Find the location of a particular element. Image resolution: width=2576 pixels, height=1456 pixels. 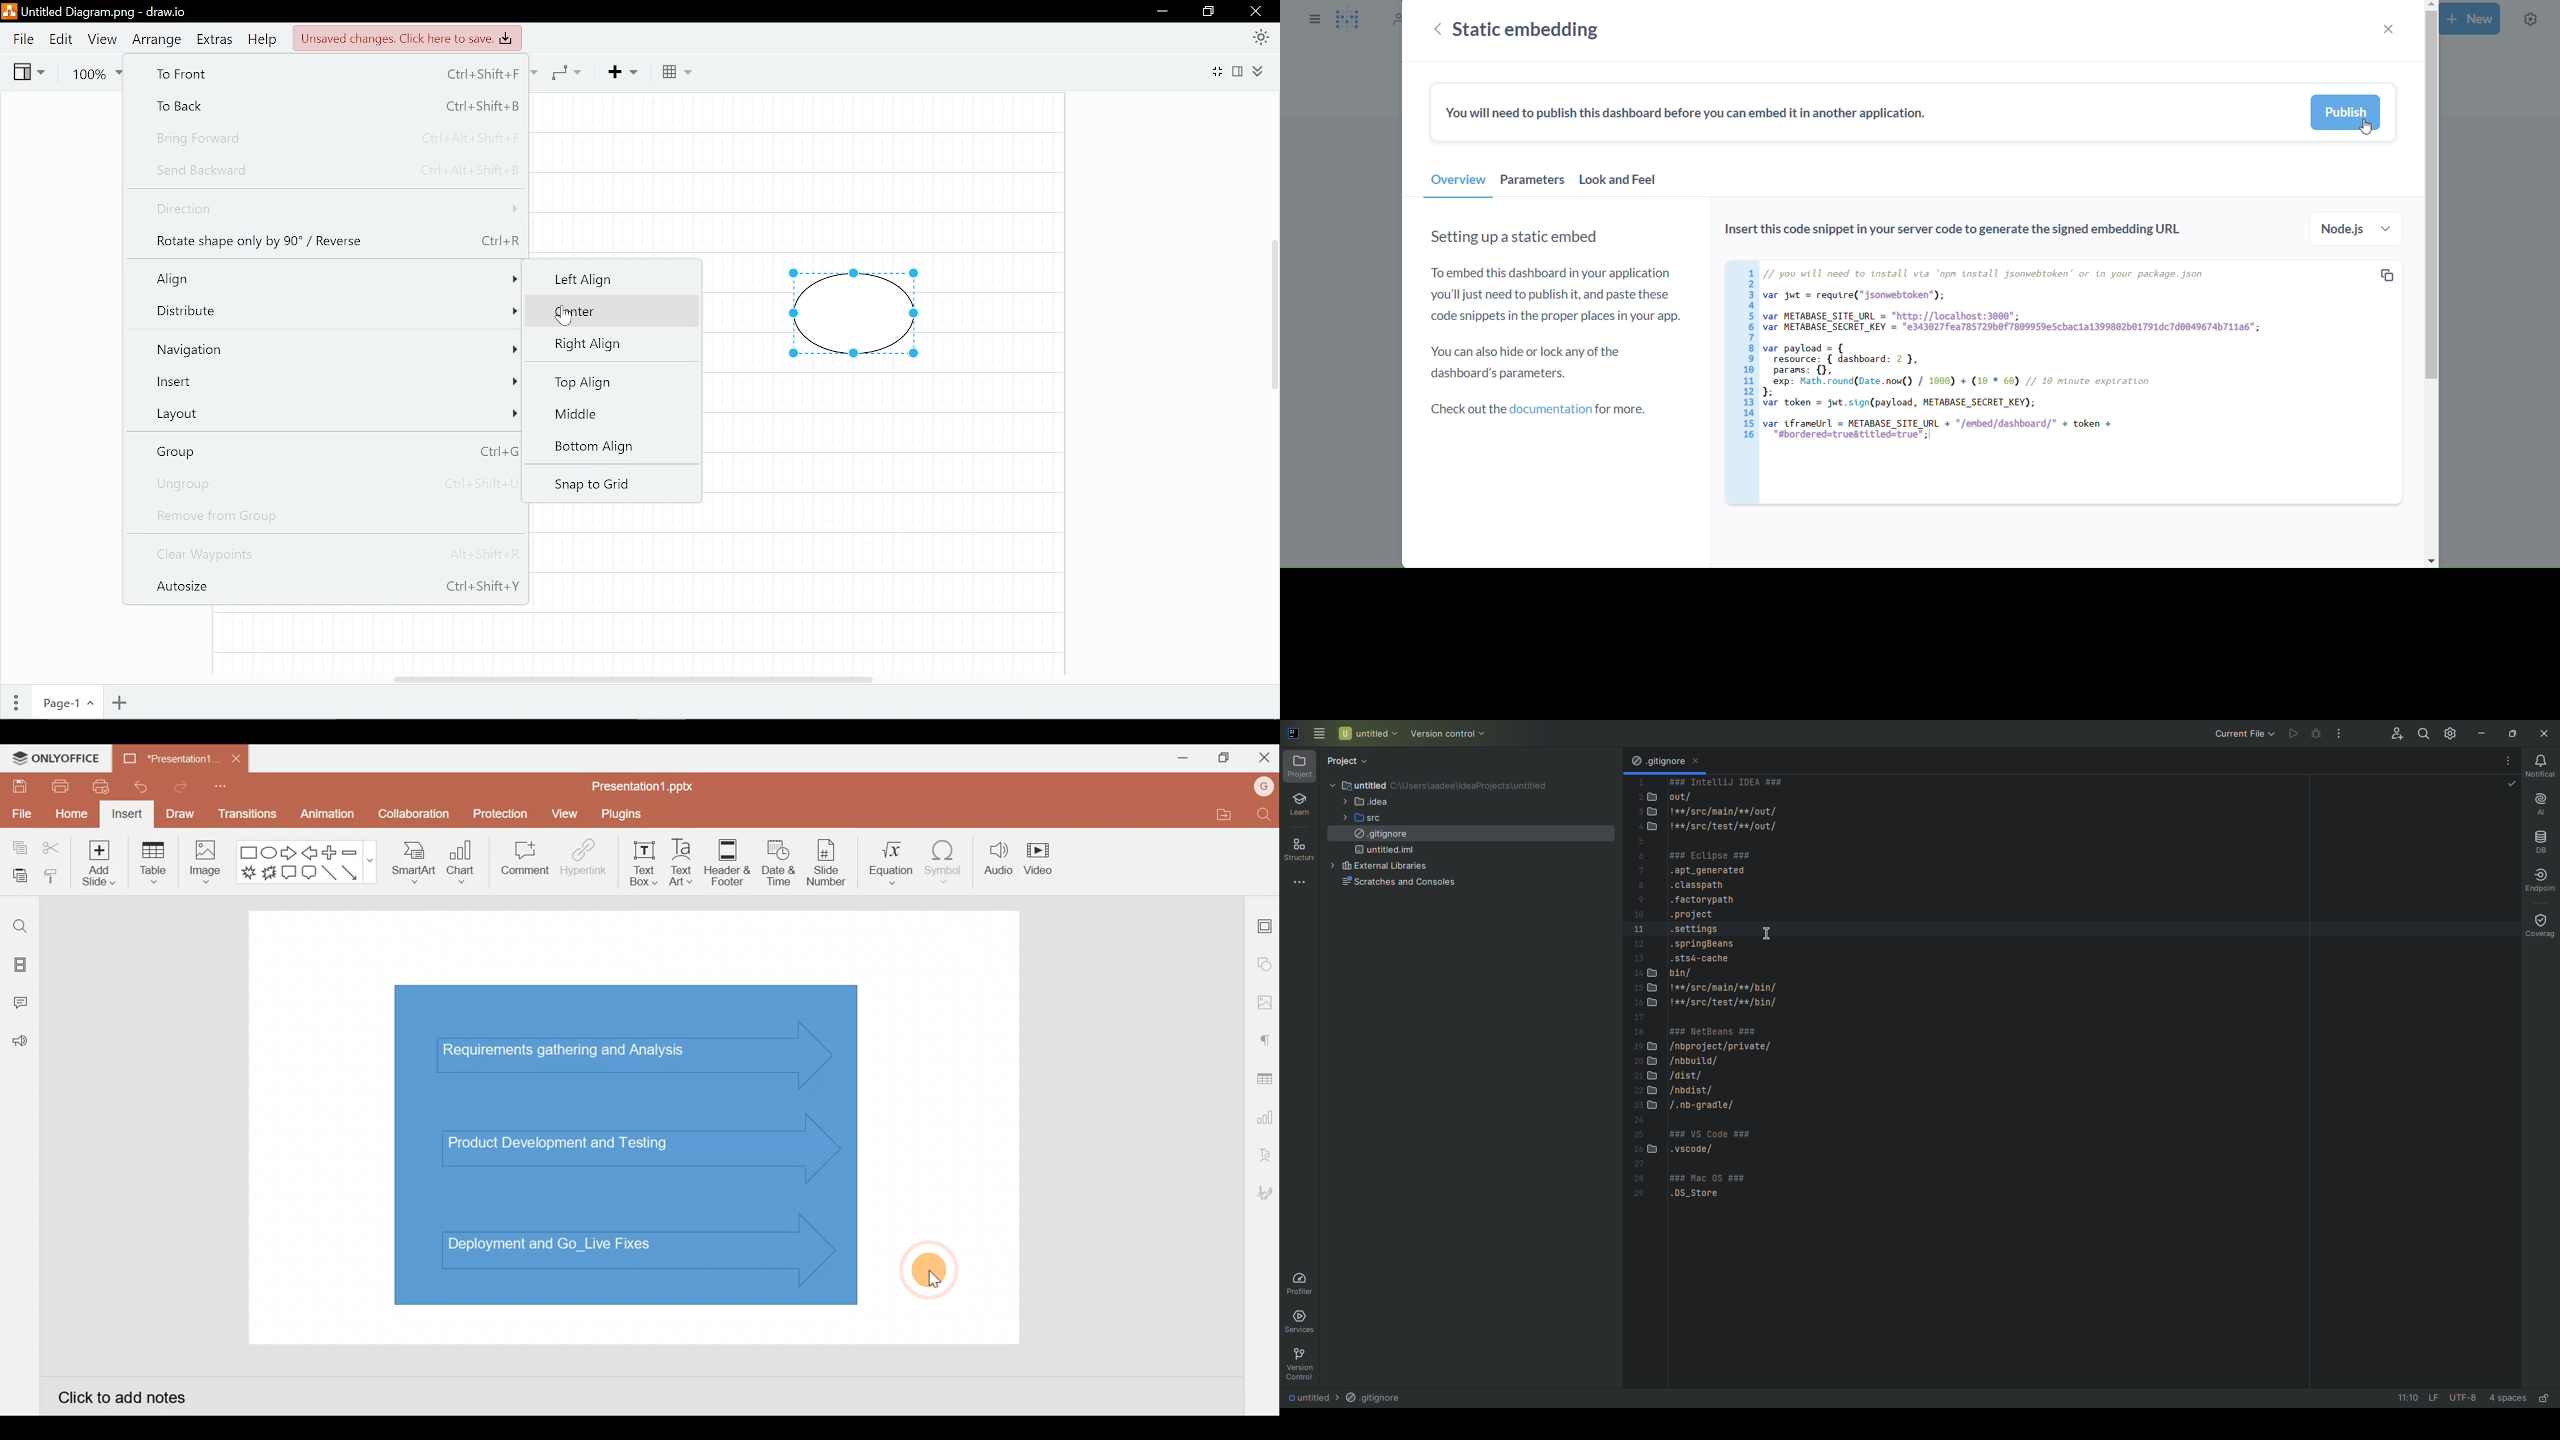

Plugins is located at coordinates (631, 812).